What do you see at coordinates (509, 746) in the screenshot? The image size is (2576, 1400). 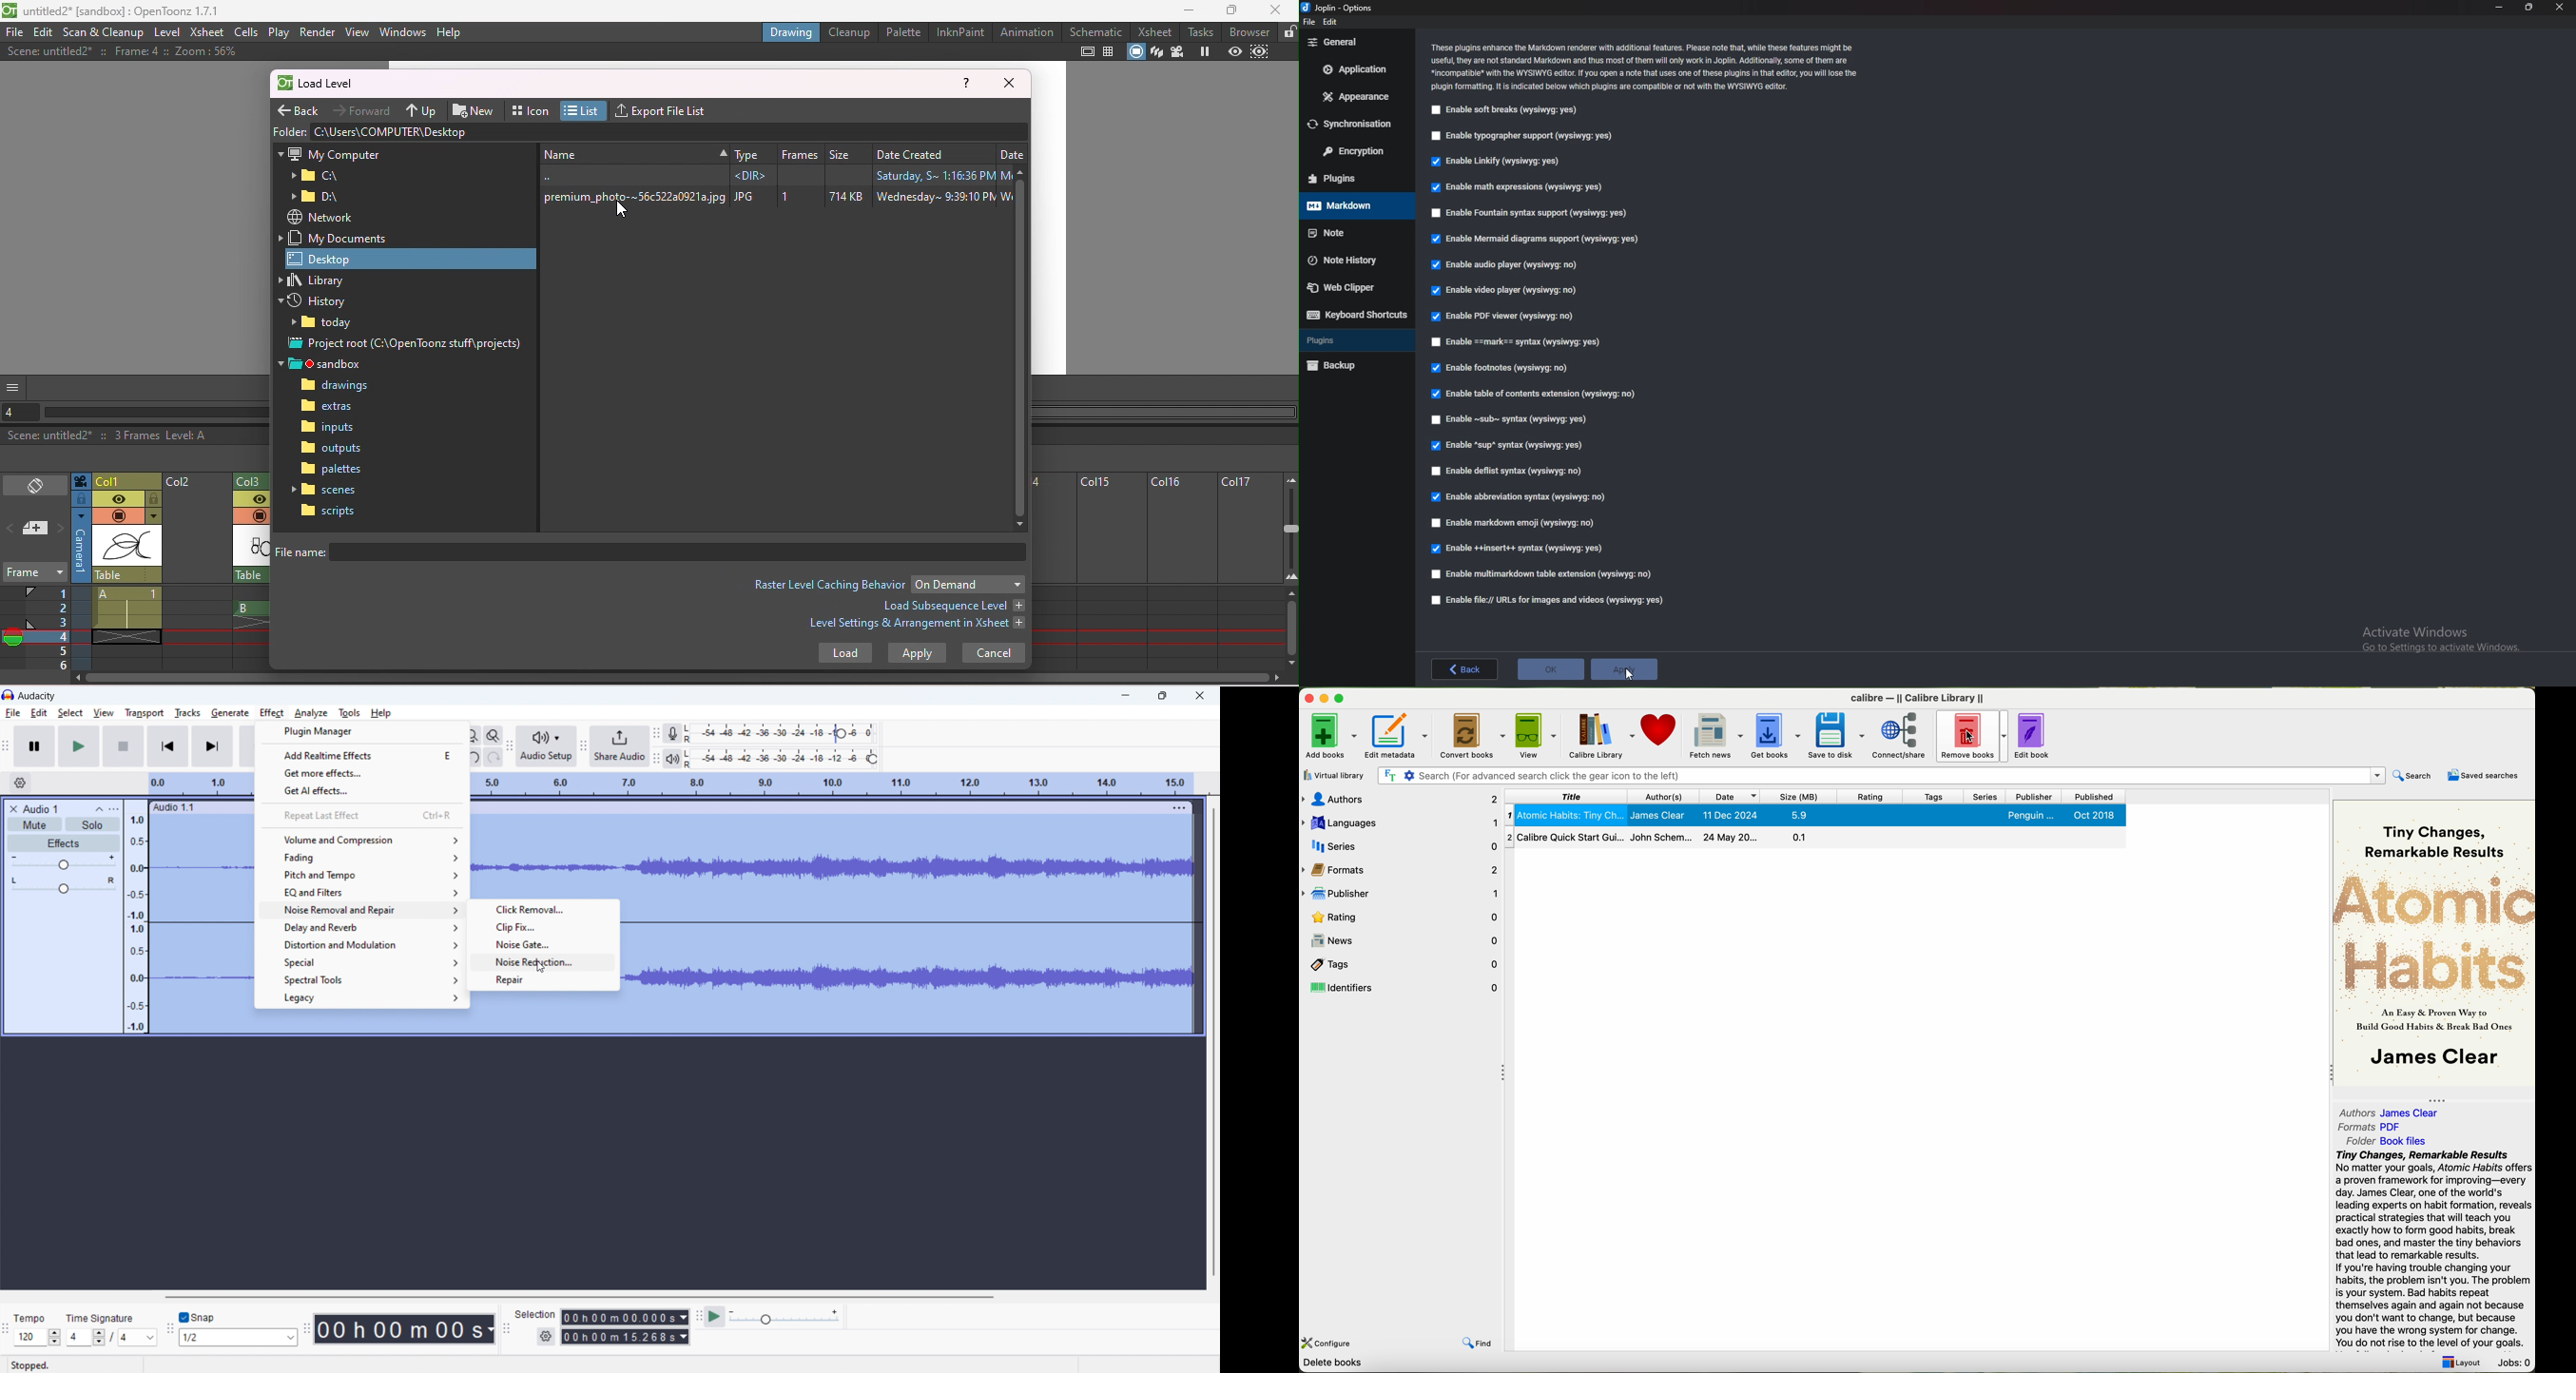 I see `audio setup toolbar` at bounding box center [509, 746].